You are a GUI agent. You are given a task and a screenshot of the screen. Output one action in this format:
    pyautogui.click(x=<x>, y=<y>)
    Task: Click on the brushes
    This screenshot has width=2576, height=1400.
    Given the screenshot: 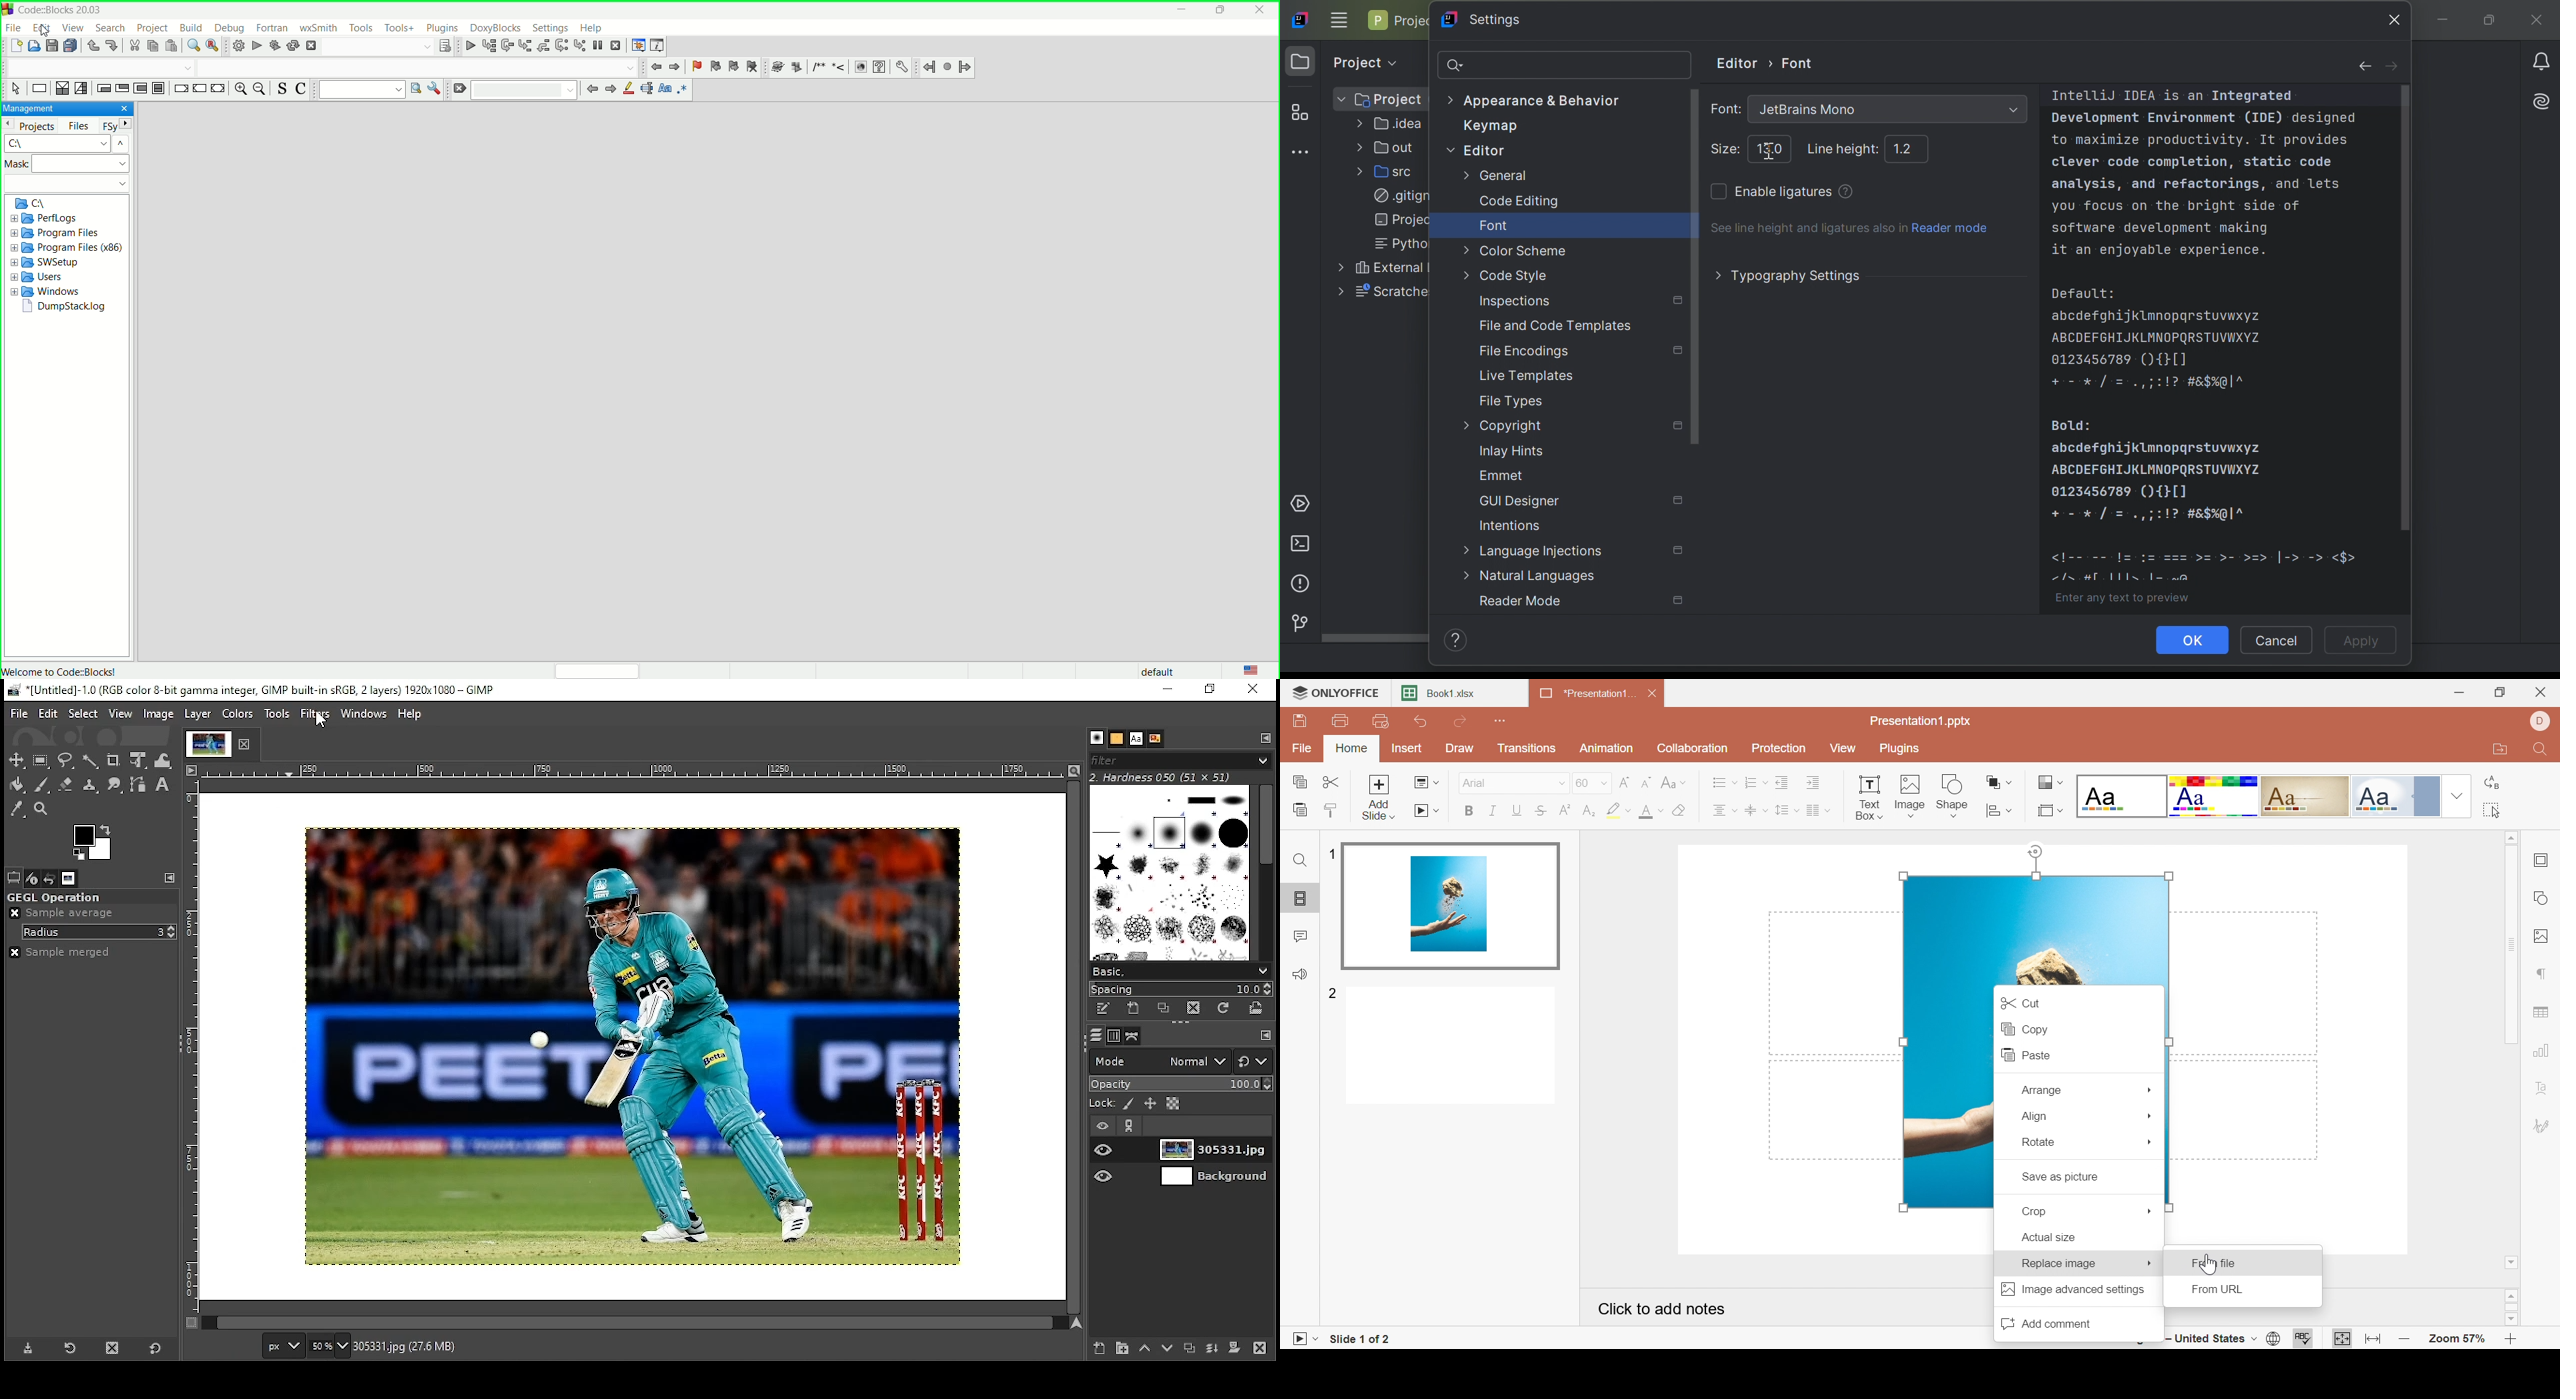 What is the action you would take?
    pyautogui.click(x=1098, y=739)
    